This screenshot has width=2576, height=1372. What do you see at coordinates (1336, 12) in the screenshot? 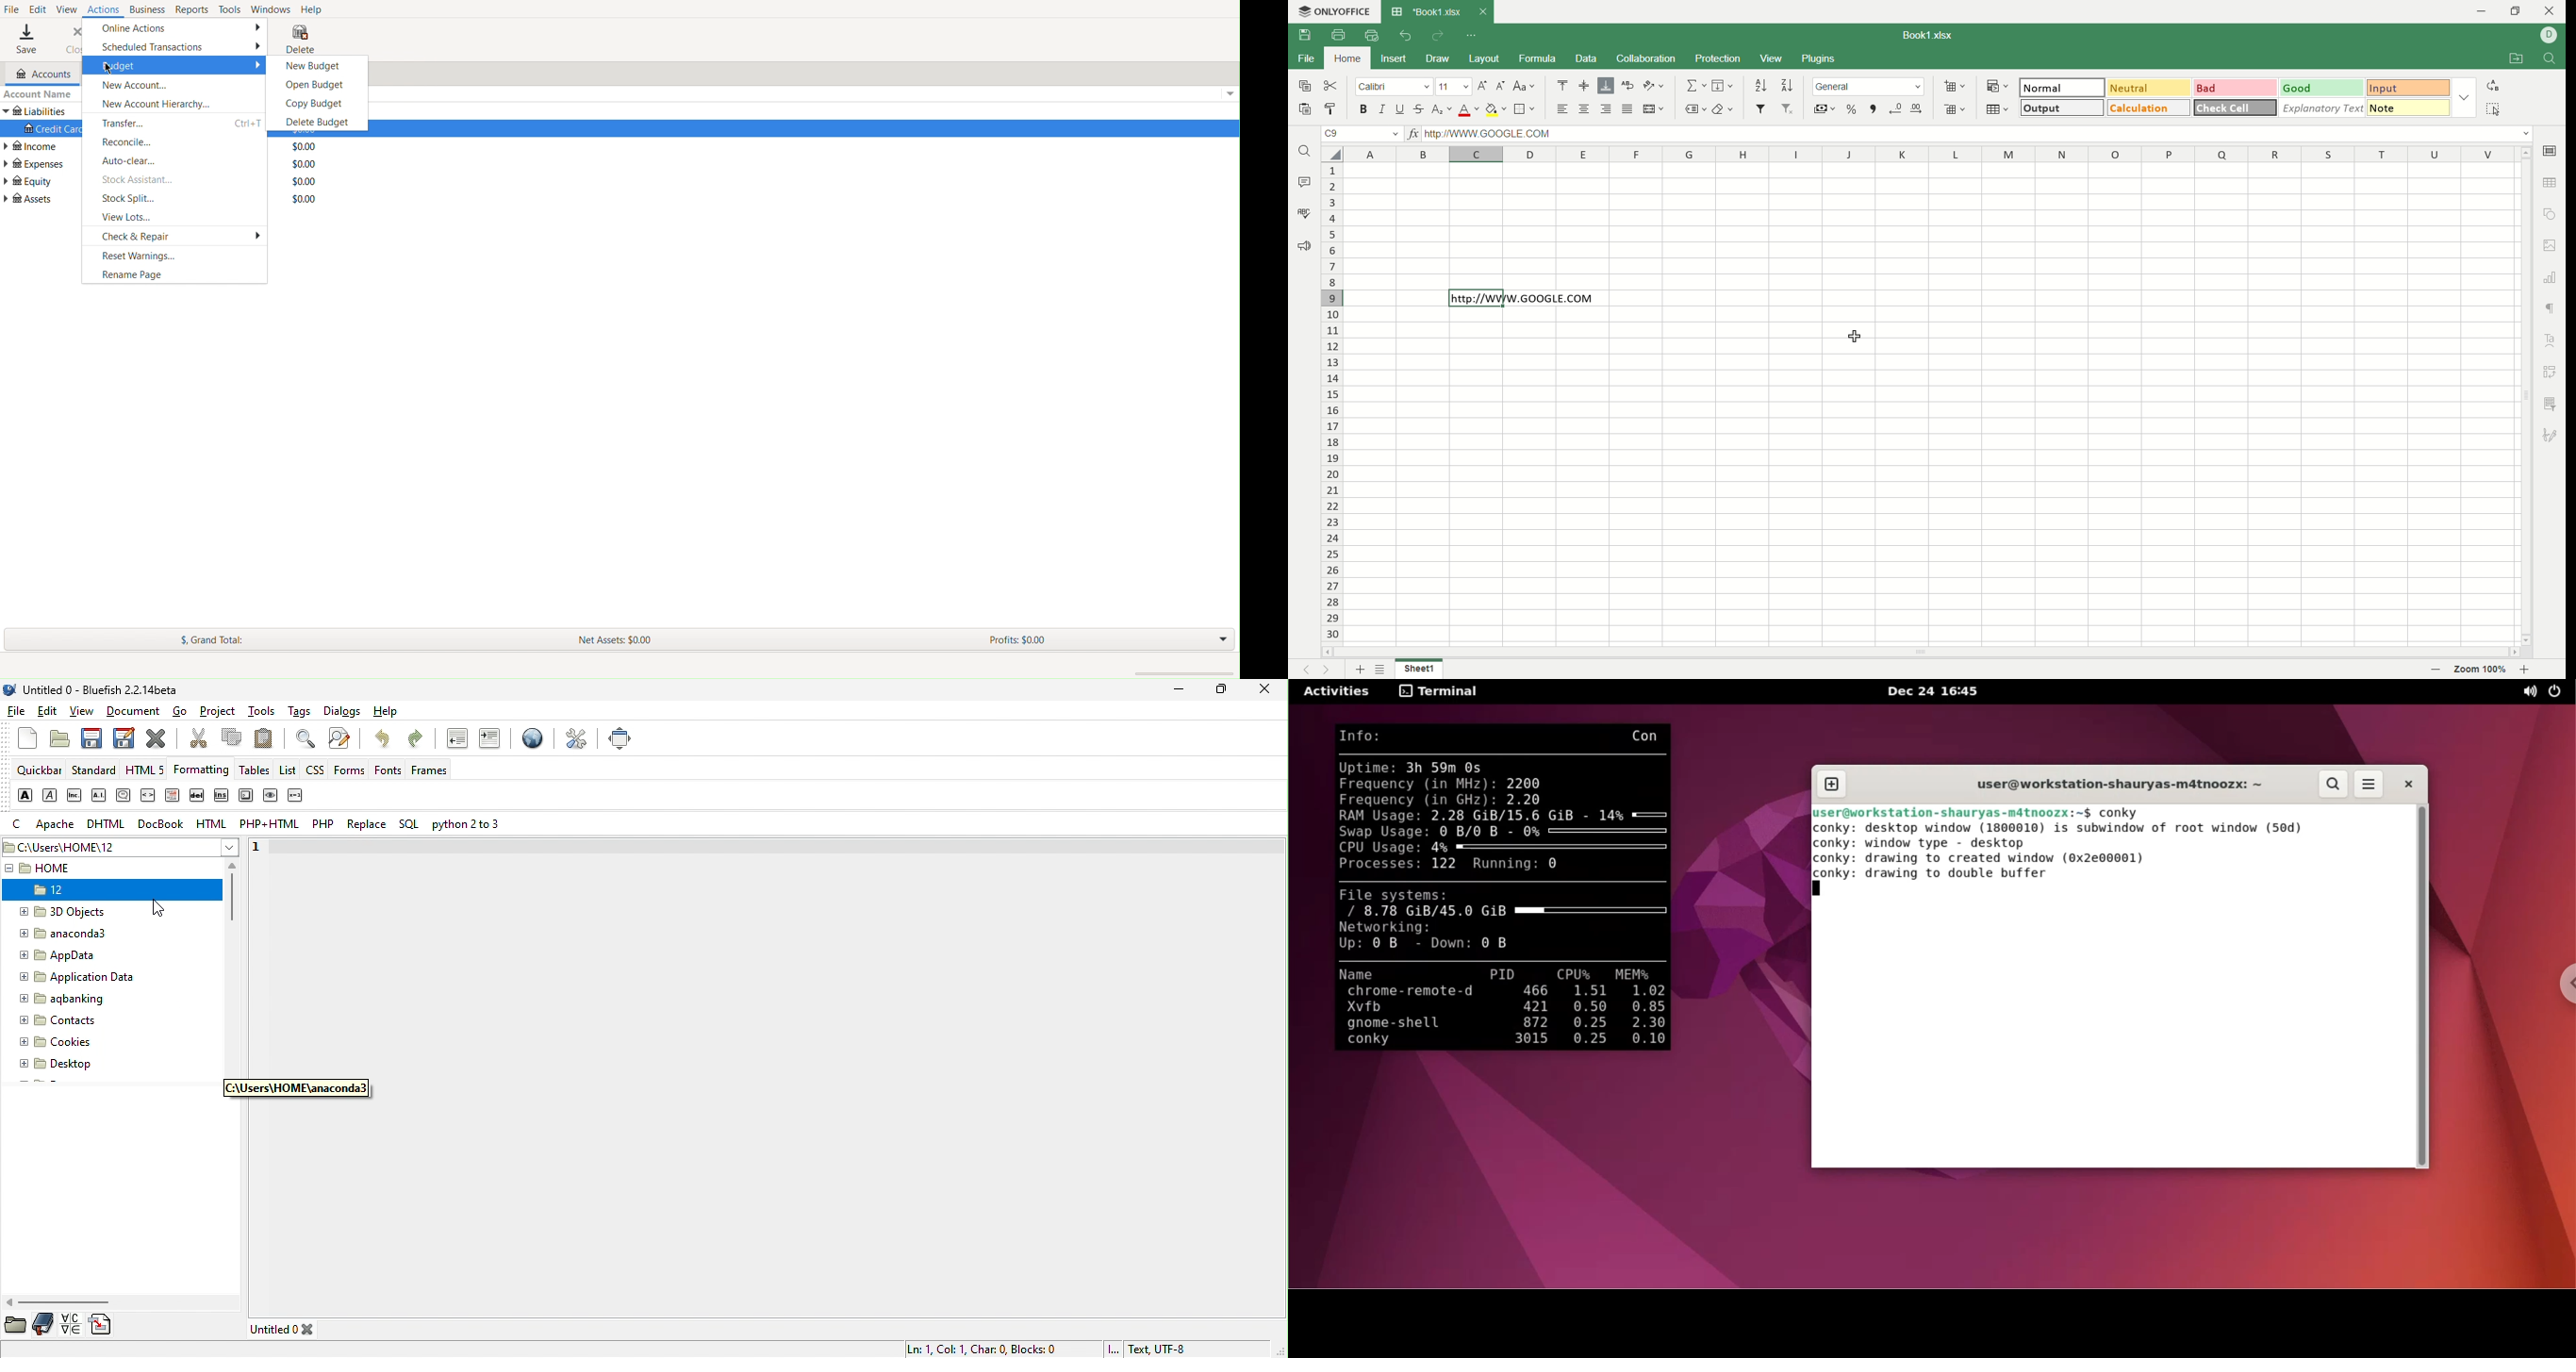
I see `onlyoffice` at bounding box center [1336, 12].